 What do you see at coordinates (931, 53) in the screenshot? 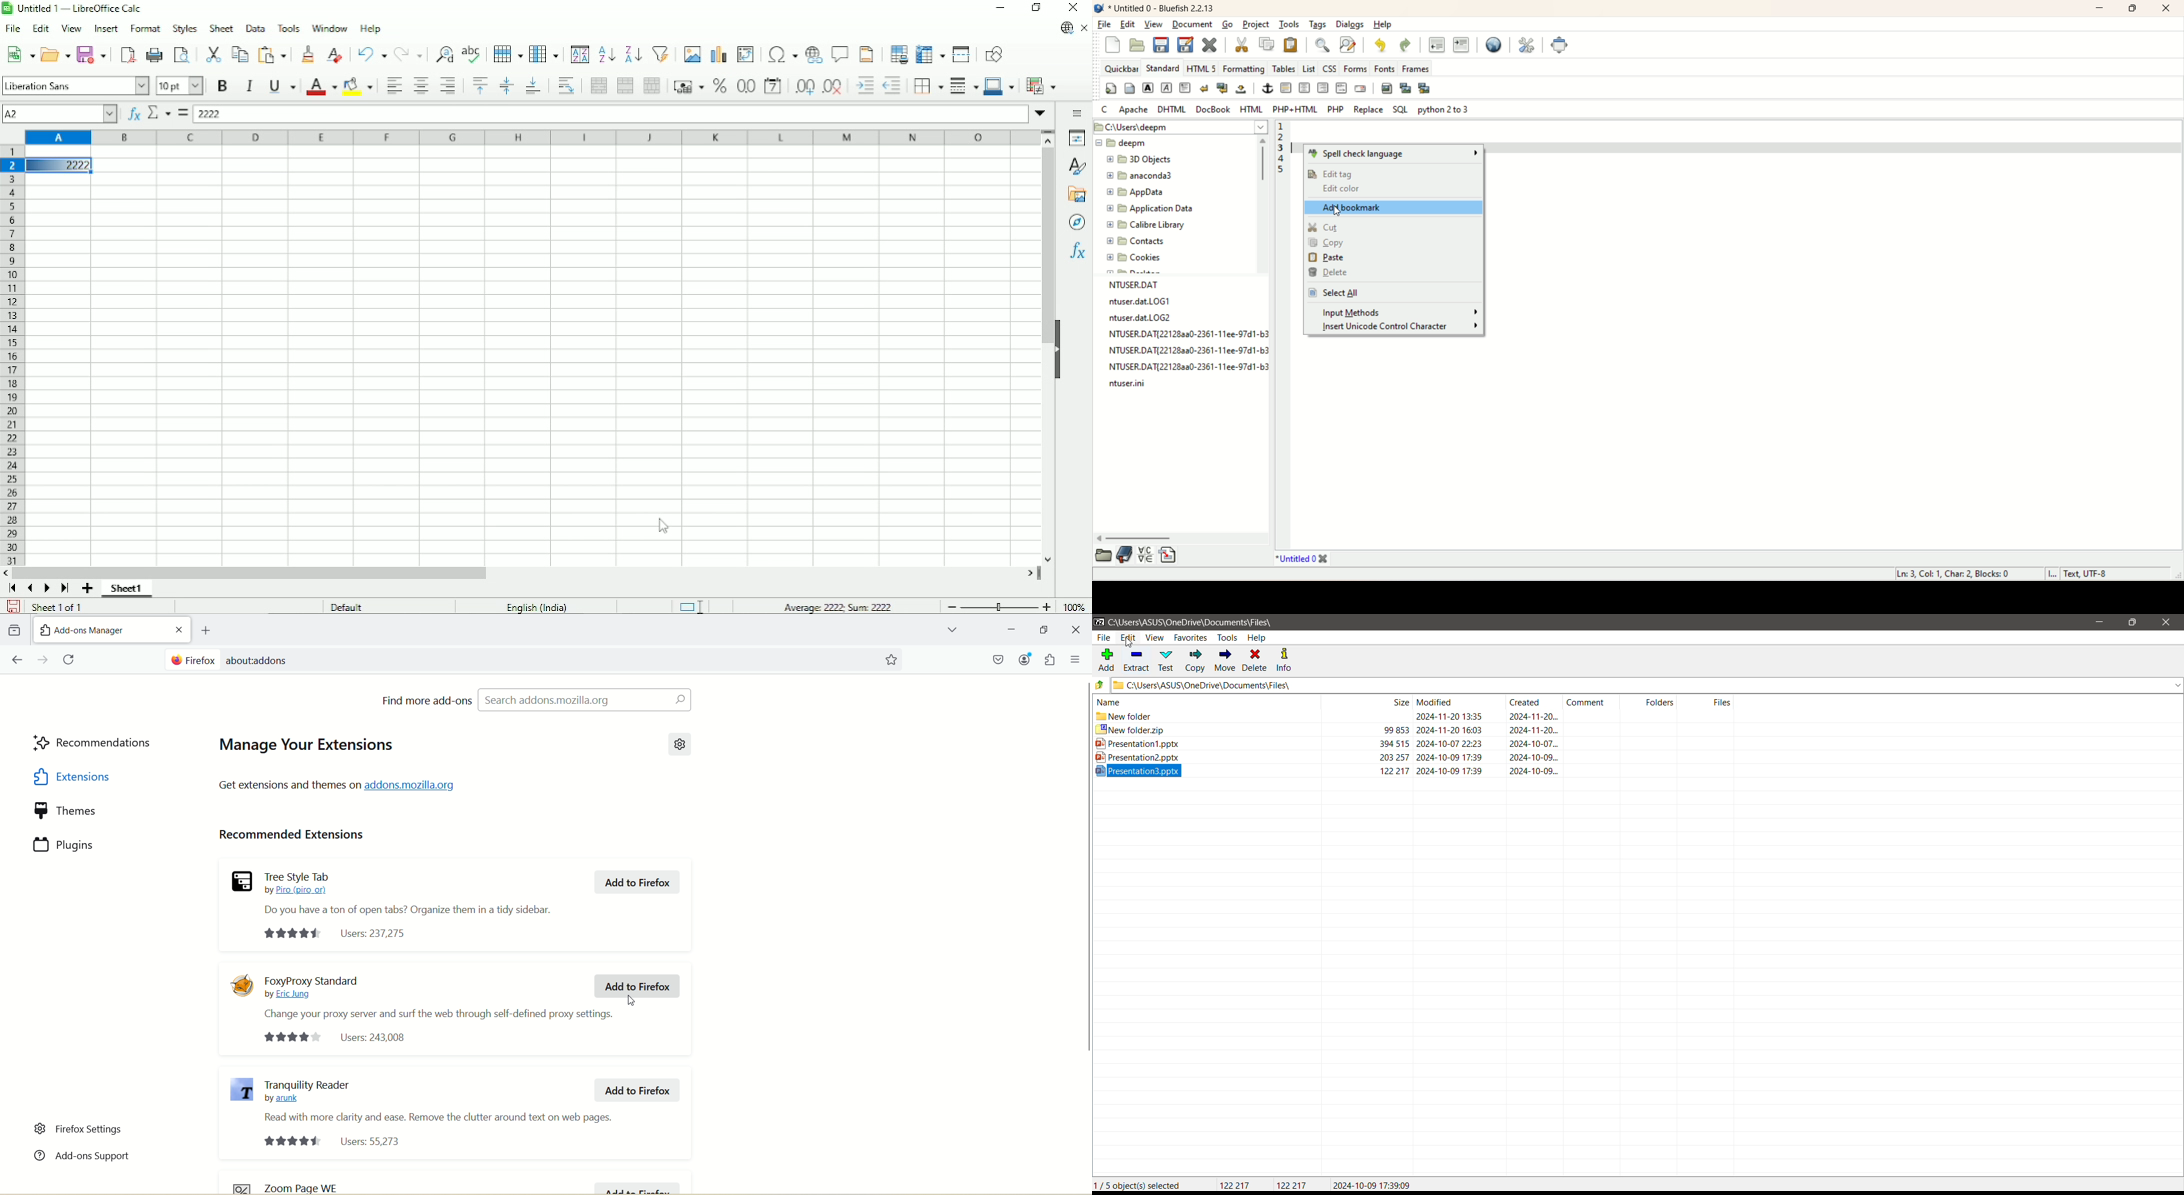
I see `Freeze row and column` at bounding box center [931, 53].